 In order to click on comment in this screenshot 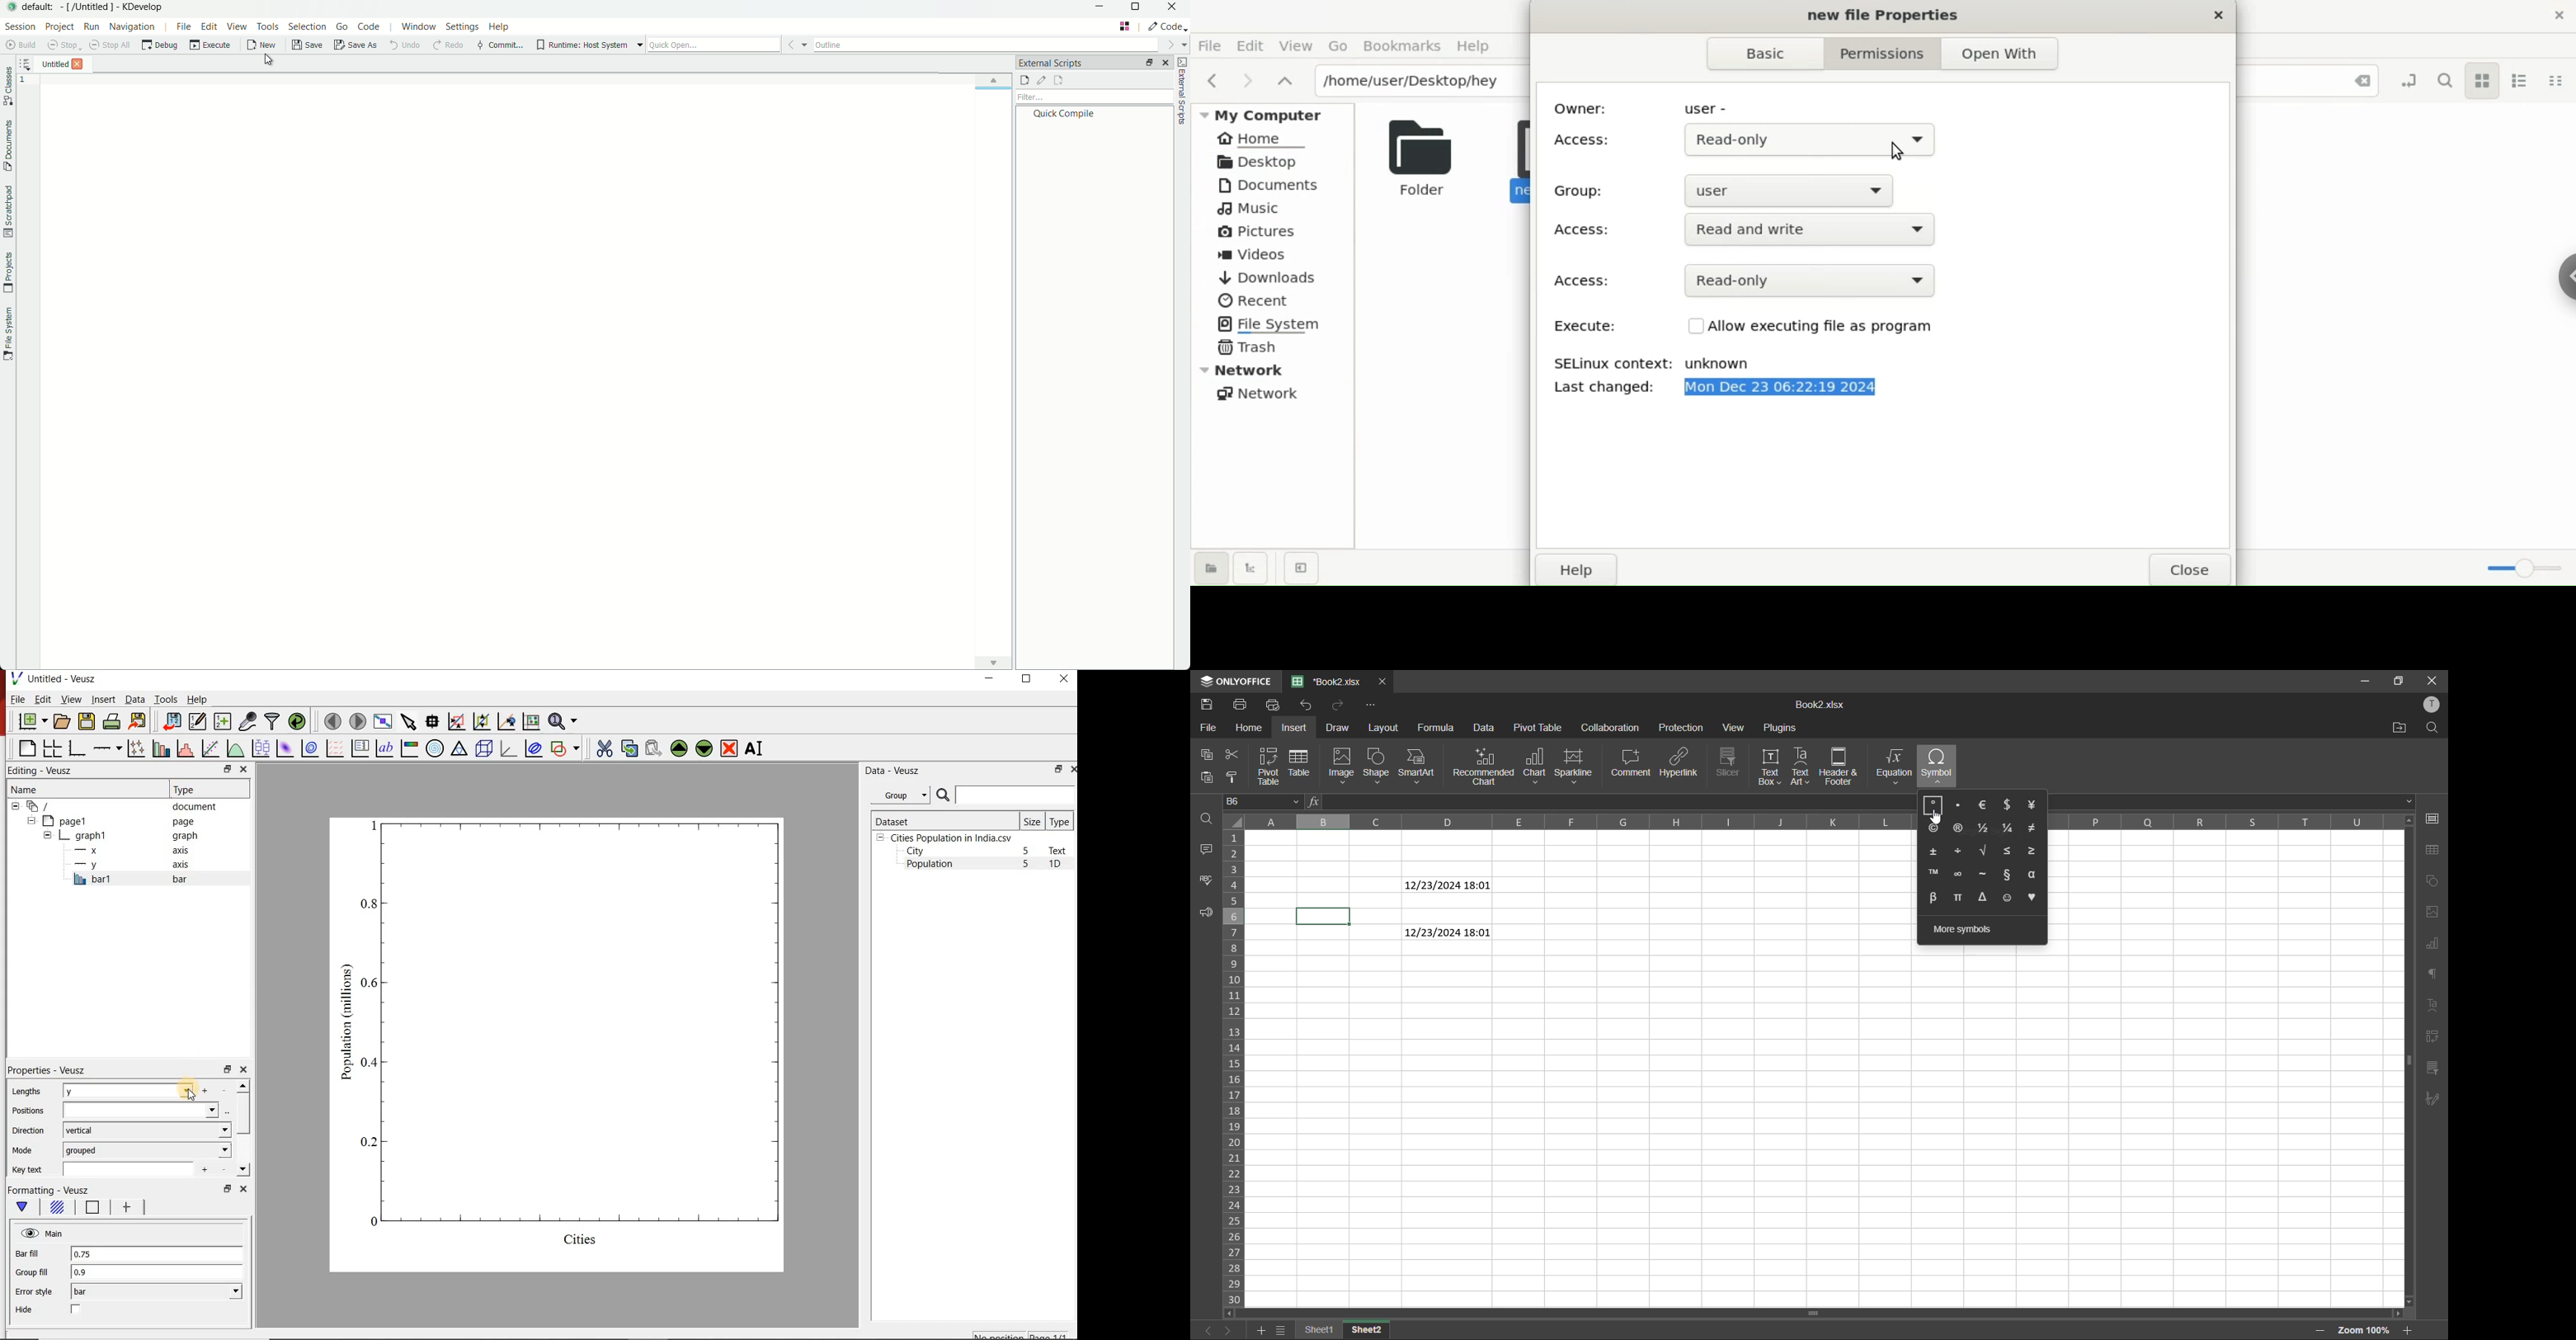, I will do `click(1634, 762)`.